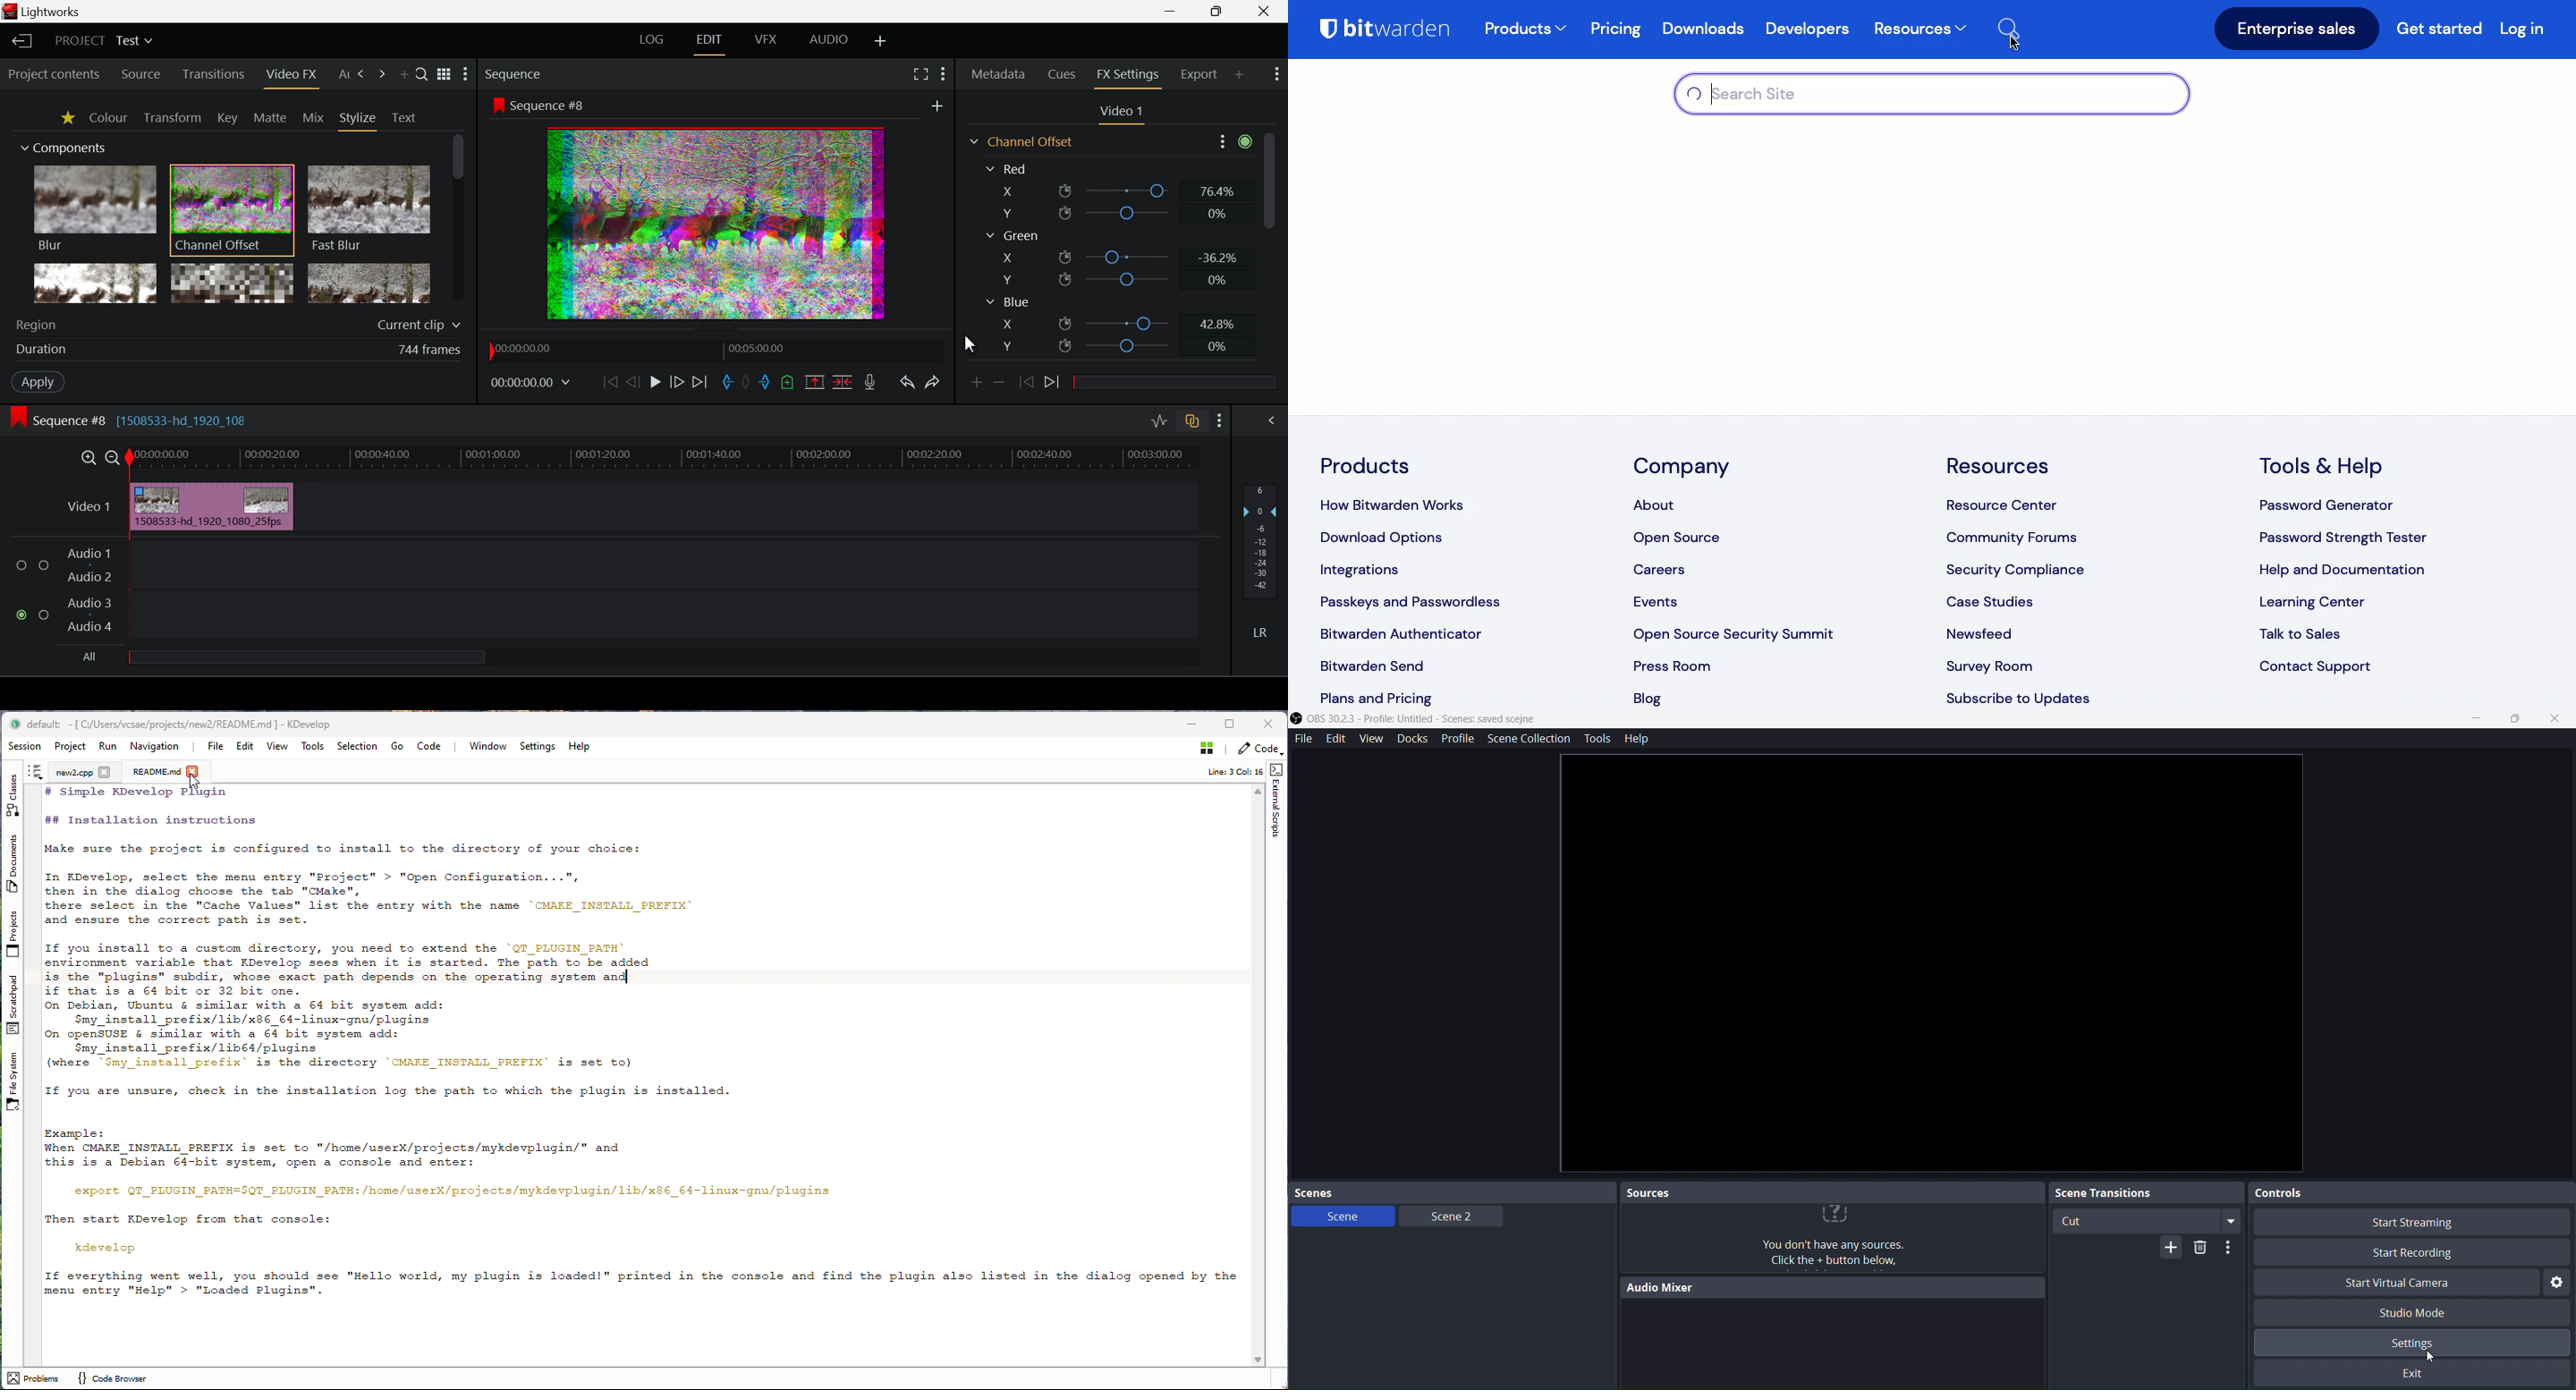 The height and width of the screenshot is (1400, 2576). Describe the element at coordinates (443, 72) in the screenshot. I see `Toggle between title and list view` at that location.